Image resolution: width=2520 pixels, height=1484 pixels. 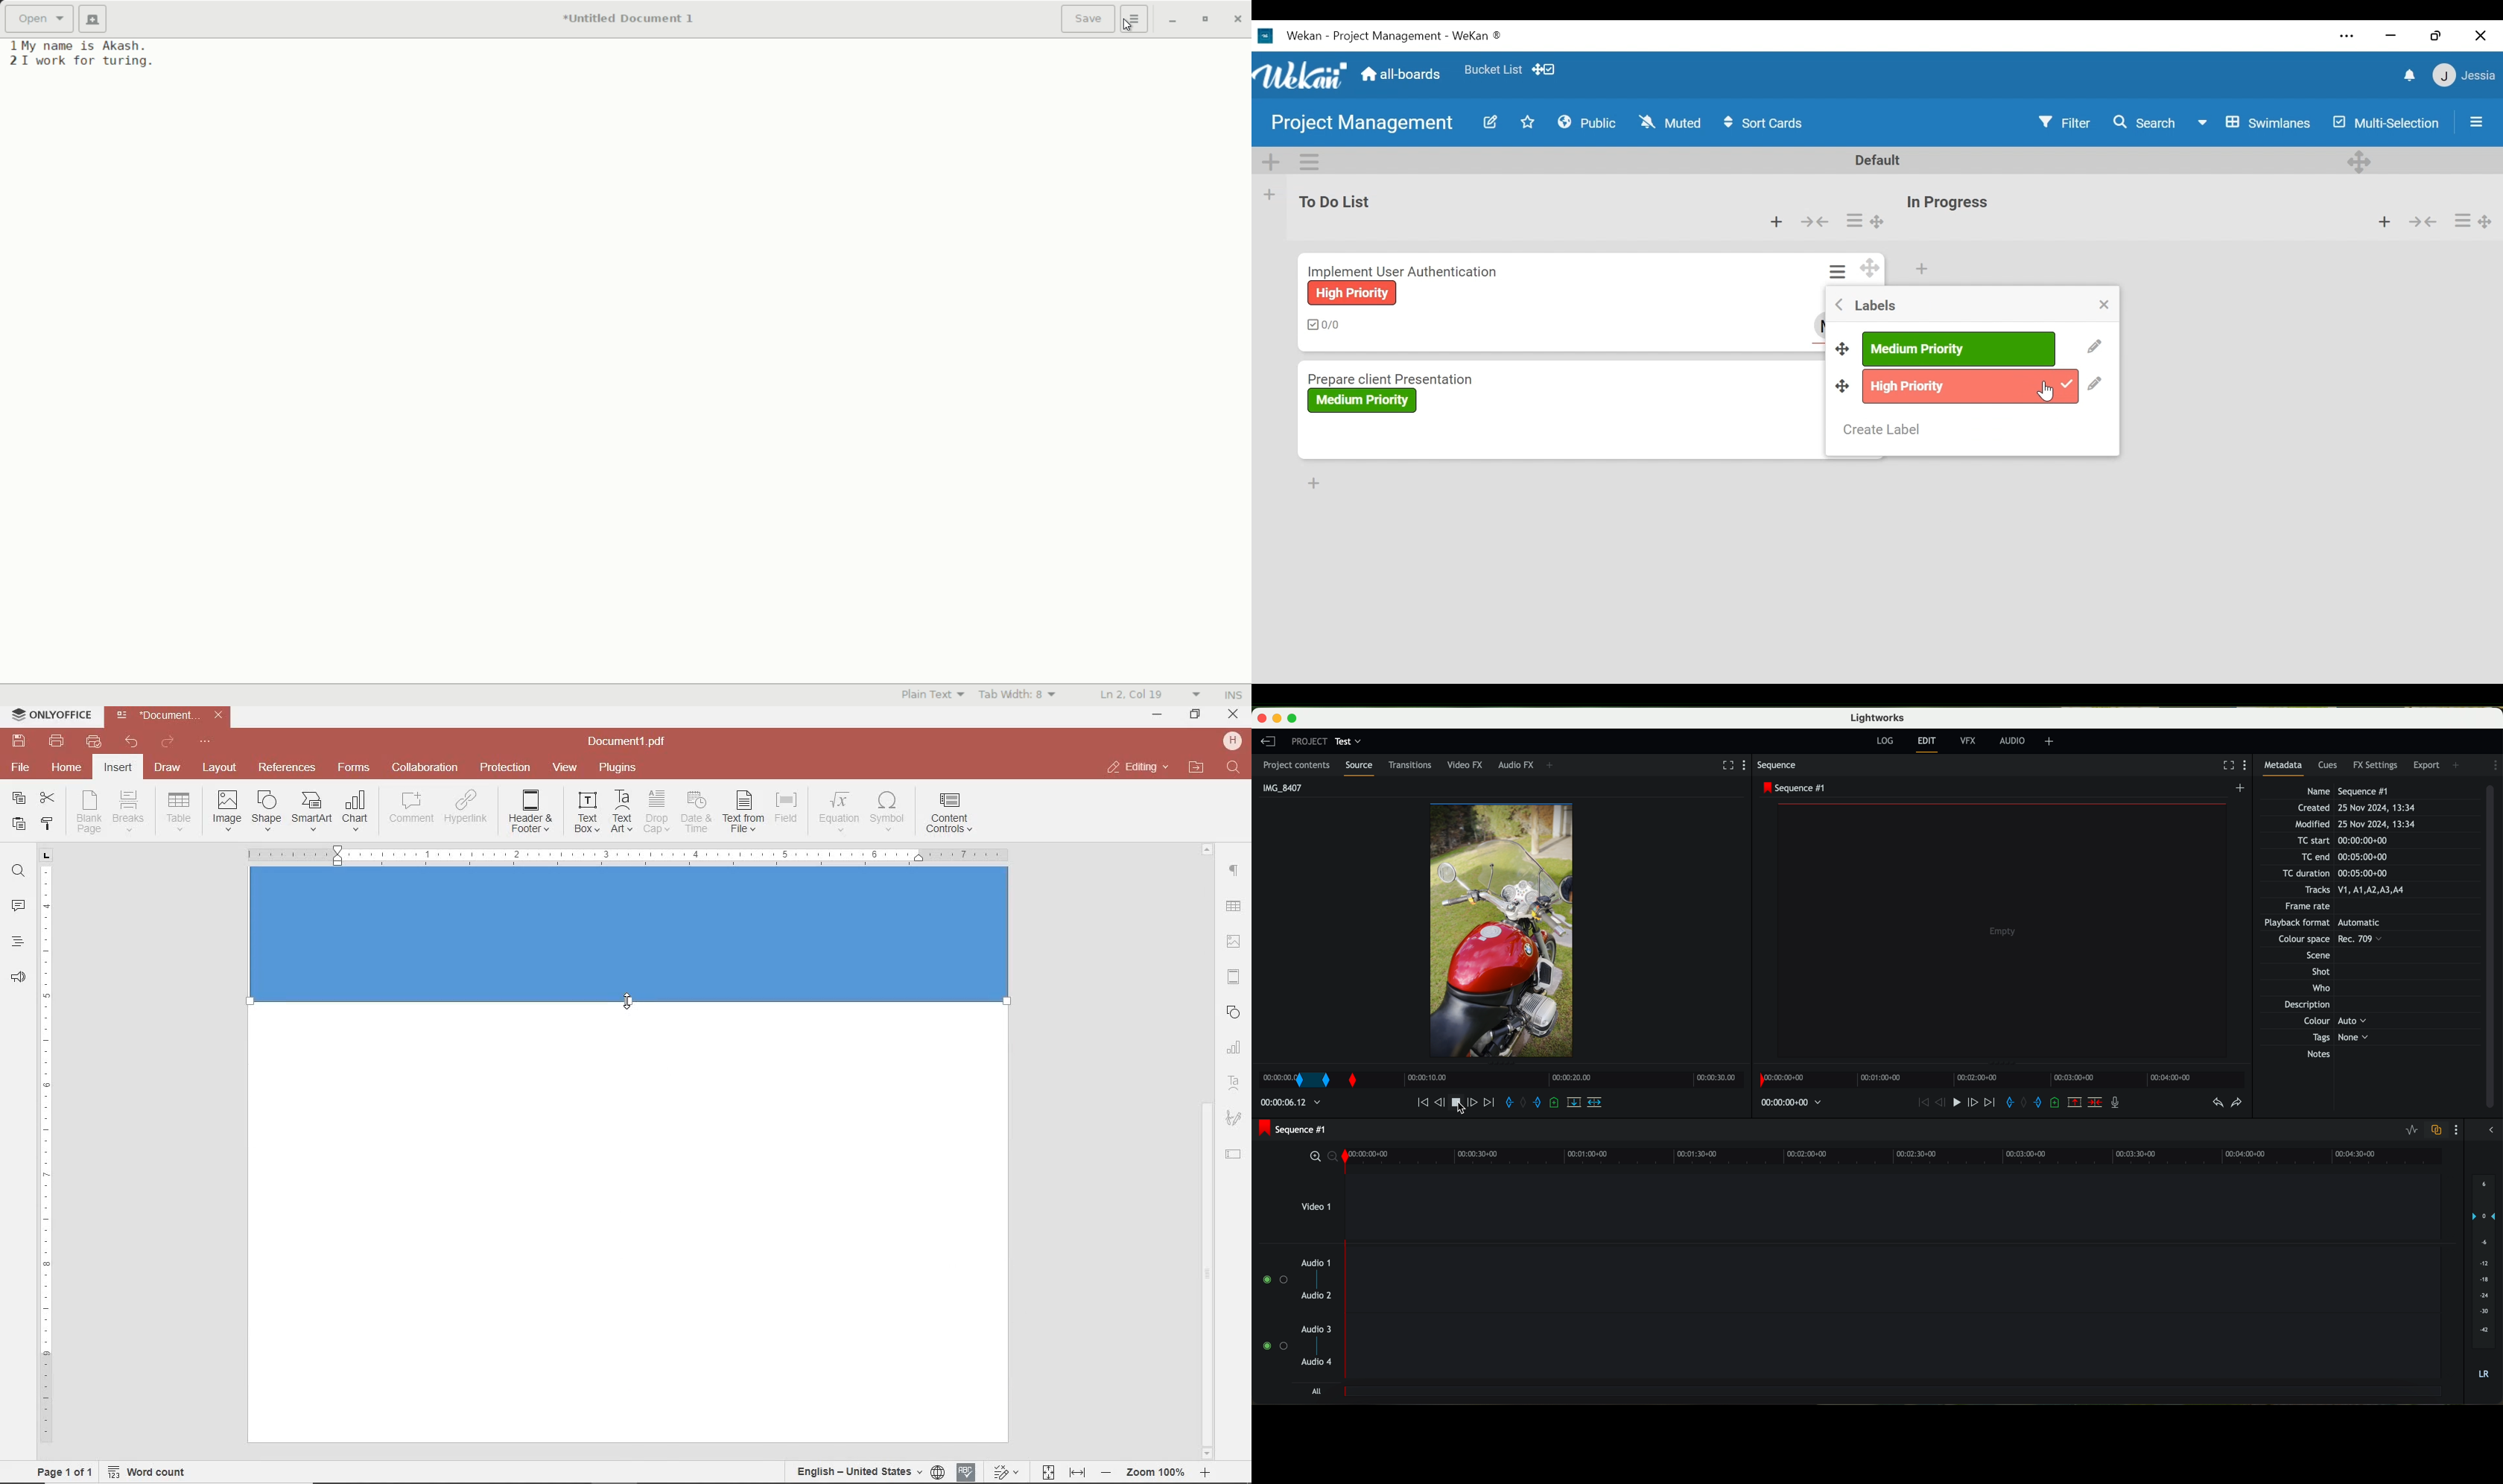 What do you see at coordinates (2033, 1103) in the screenshot?
I see `add an out mark` at bounding box center [2033, 1103].